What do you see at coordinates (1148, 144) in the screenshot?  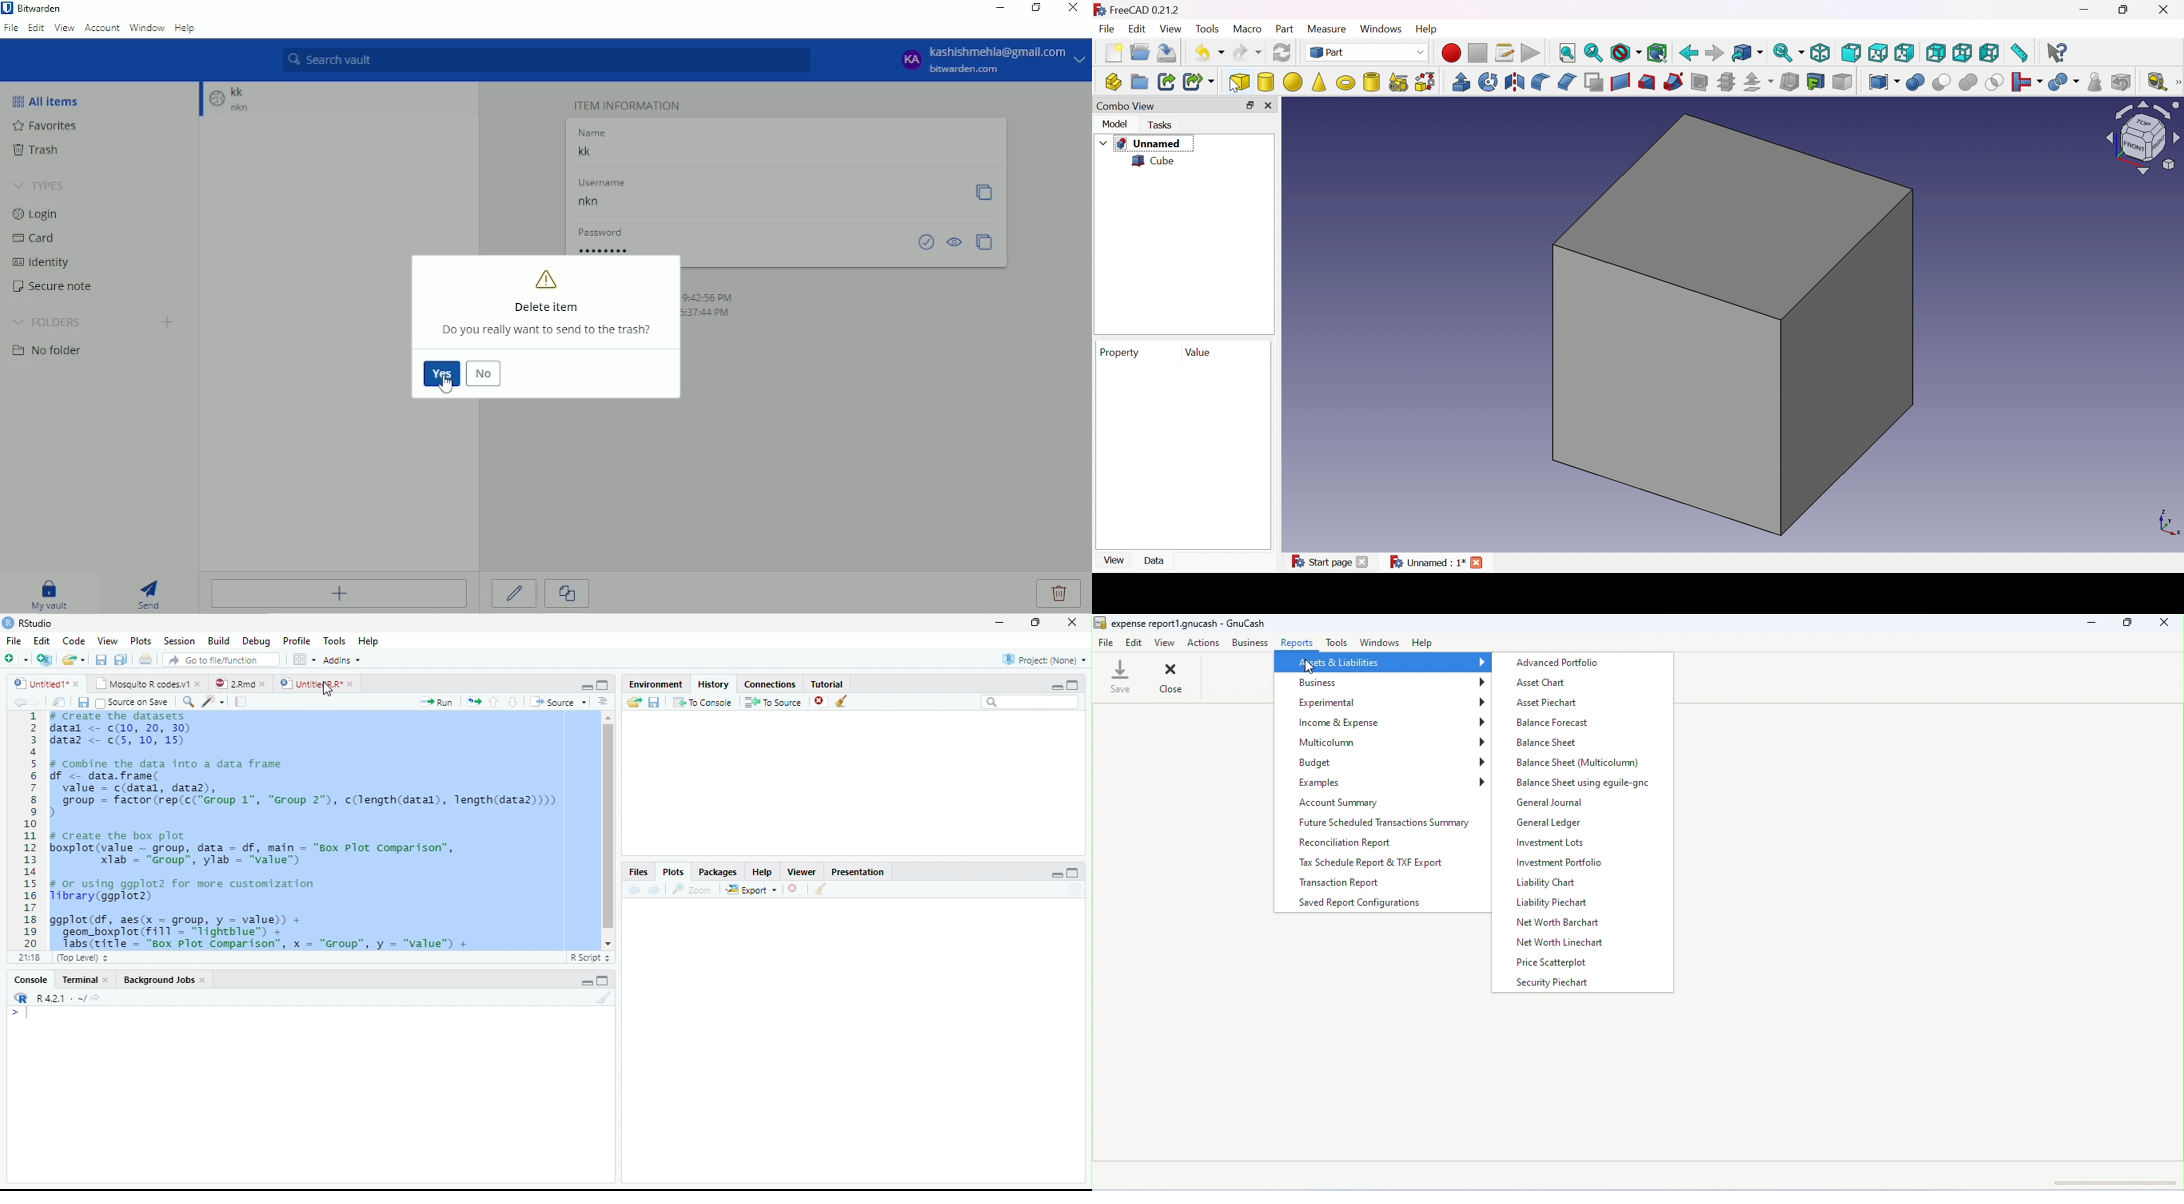 I see `Unnamed` at bounding box center [1148, 144].